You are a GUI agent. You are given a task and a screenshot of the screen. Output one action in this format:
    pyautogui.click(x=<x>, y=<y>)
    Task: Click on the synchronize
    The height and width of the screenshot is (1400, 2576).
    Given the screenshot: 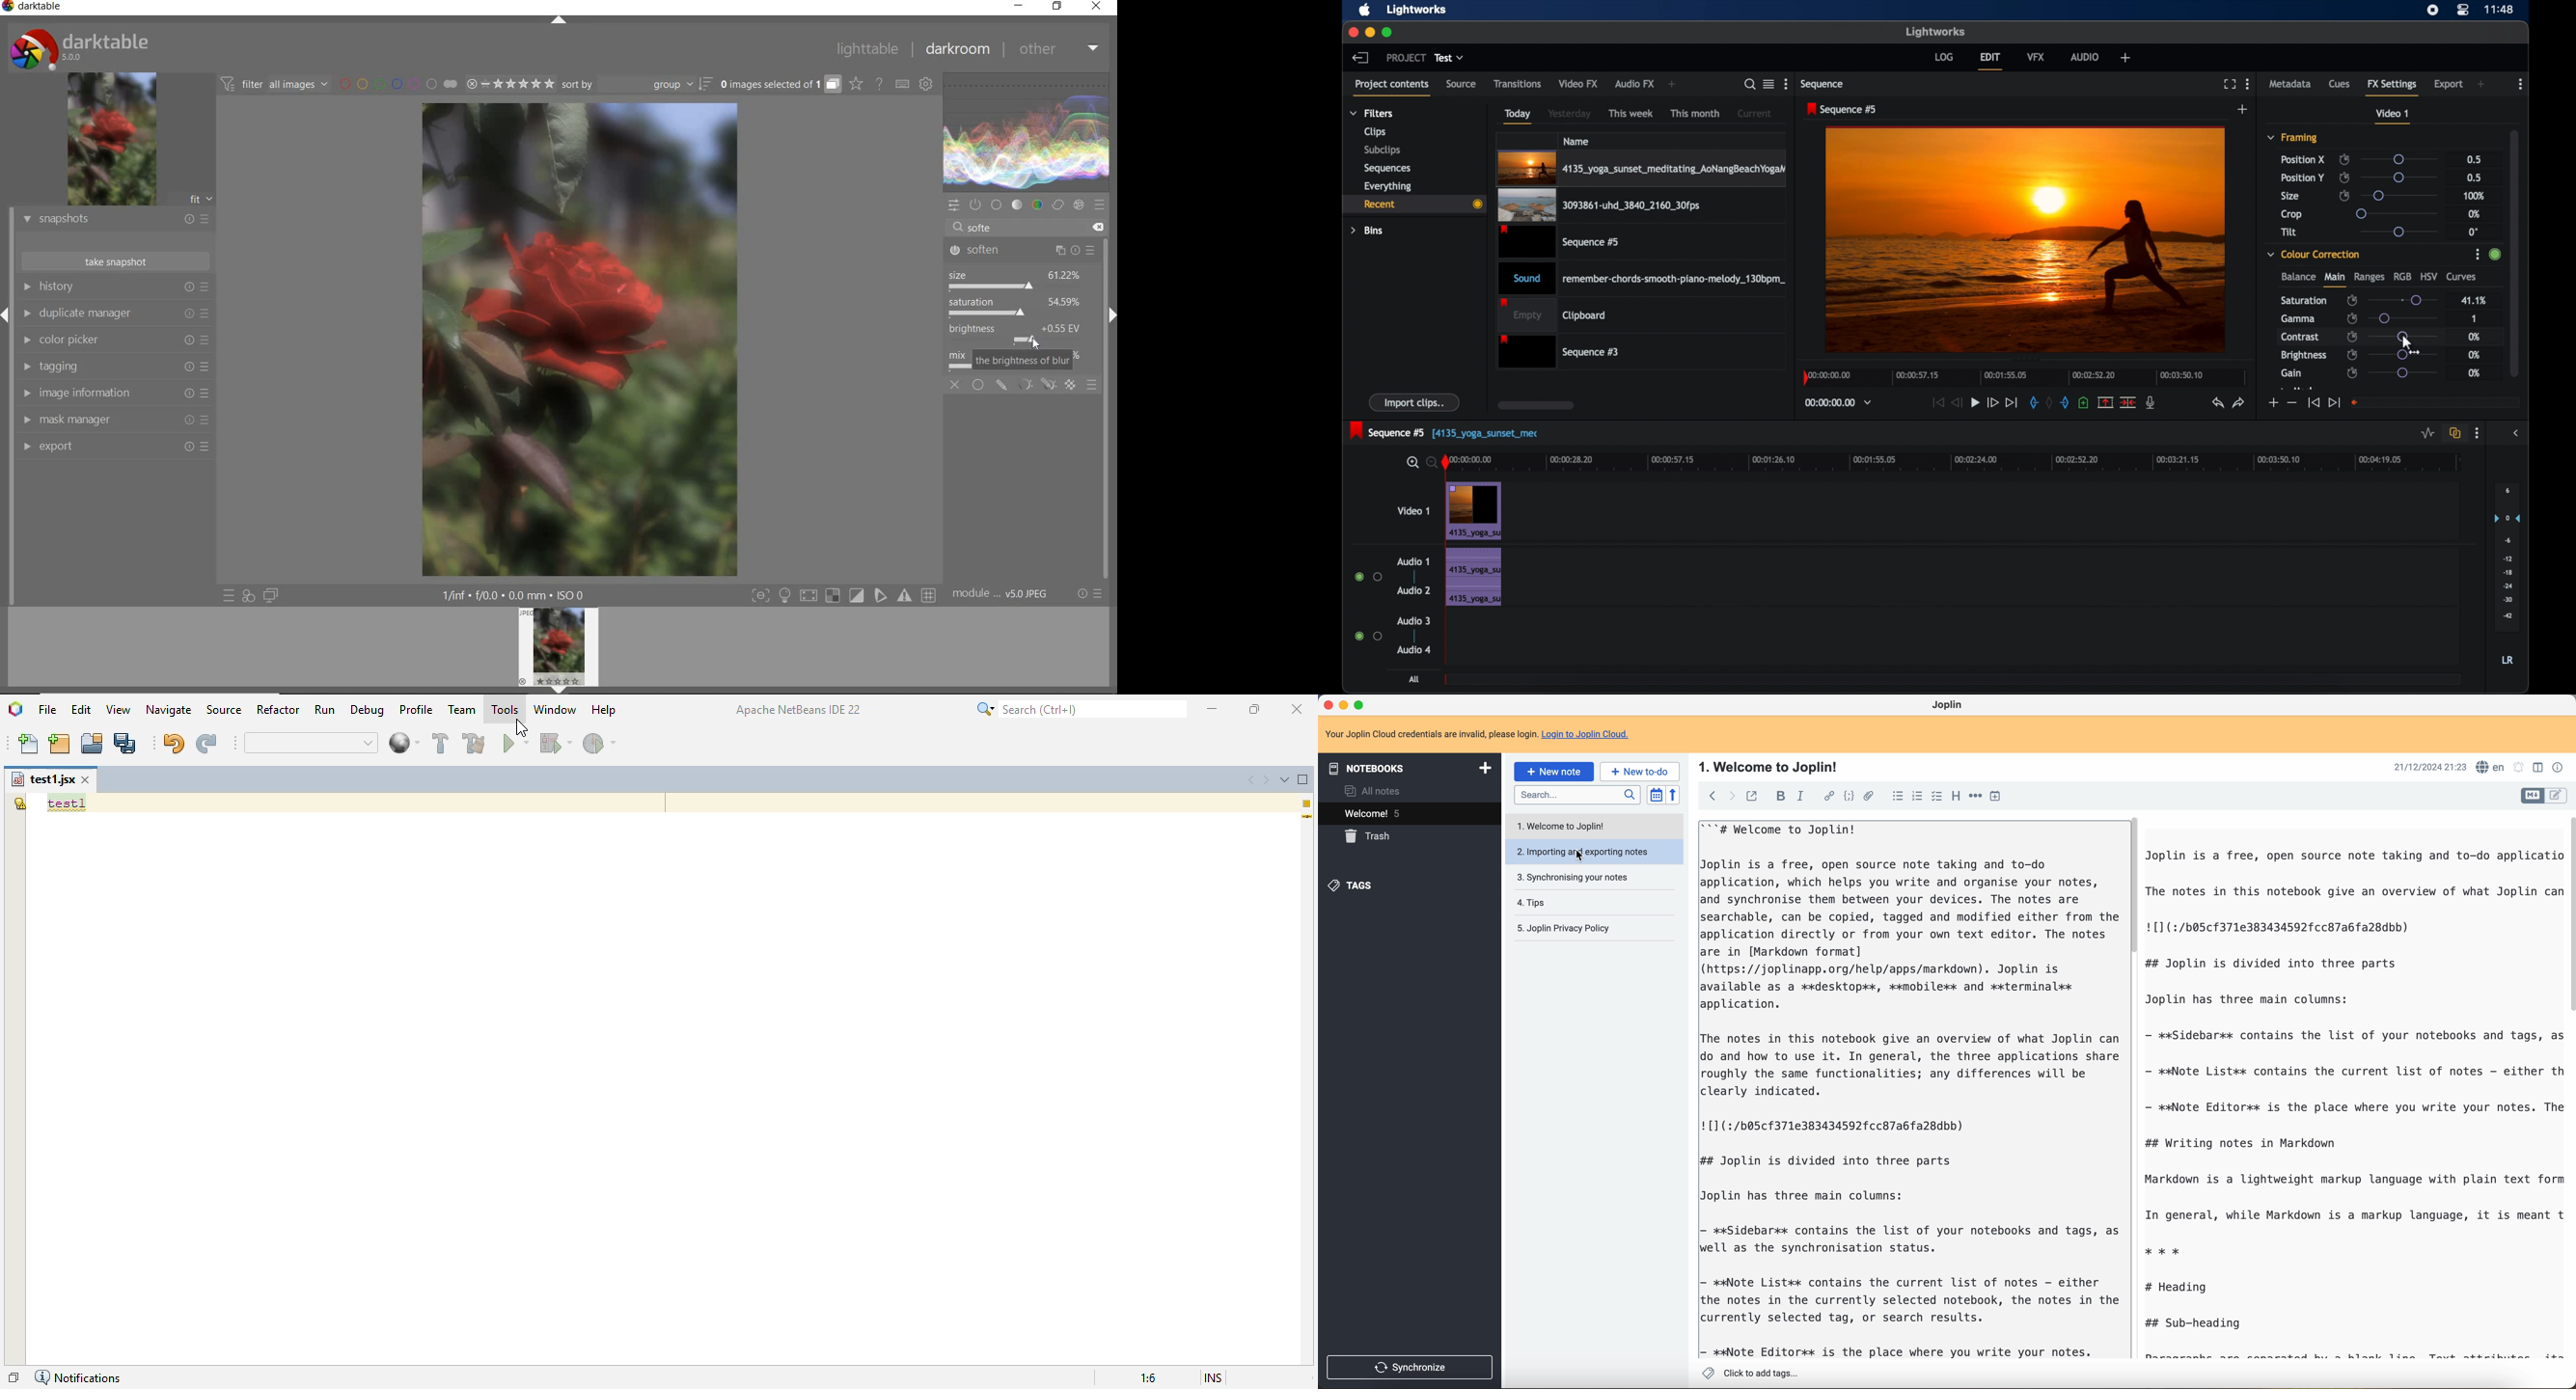 What is the action you would take?
    pyautogui.click(x=1410, y=1368)
    